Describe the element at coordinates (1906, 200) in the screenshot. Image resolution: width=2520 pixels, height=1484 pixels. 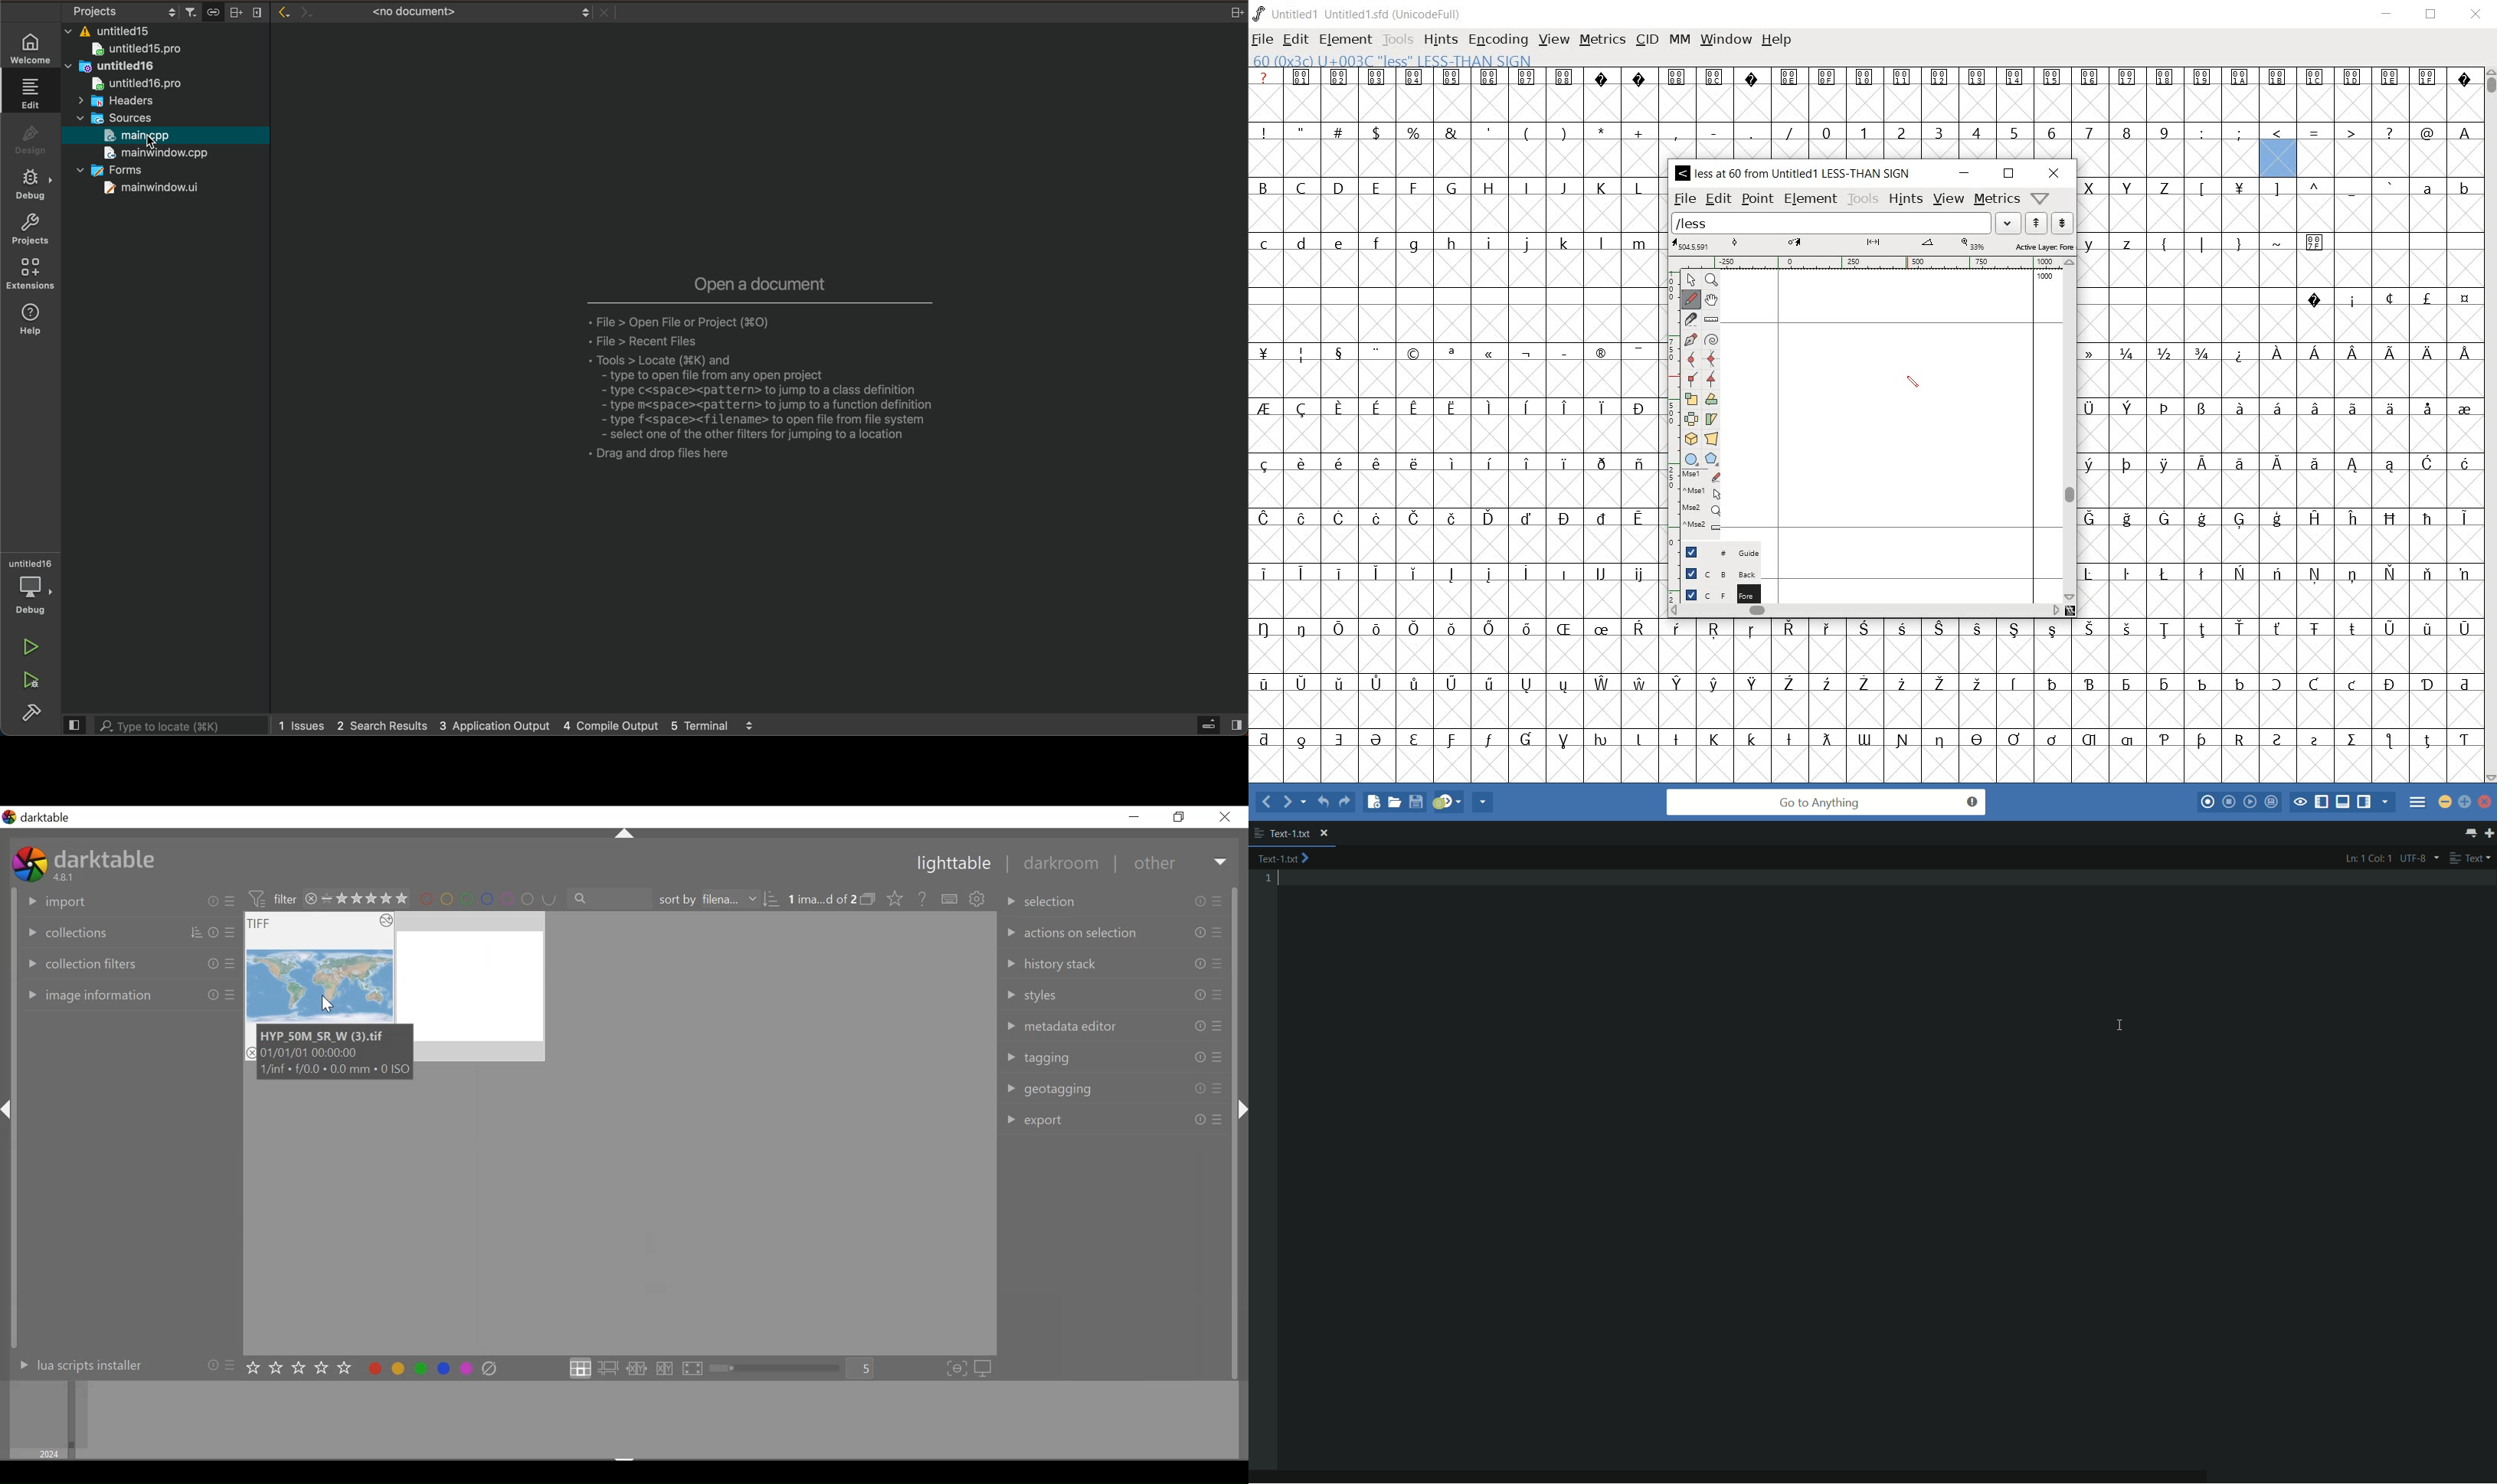
I see `hints` at that location.